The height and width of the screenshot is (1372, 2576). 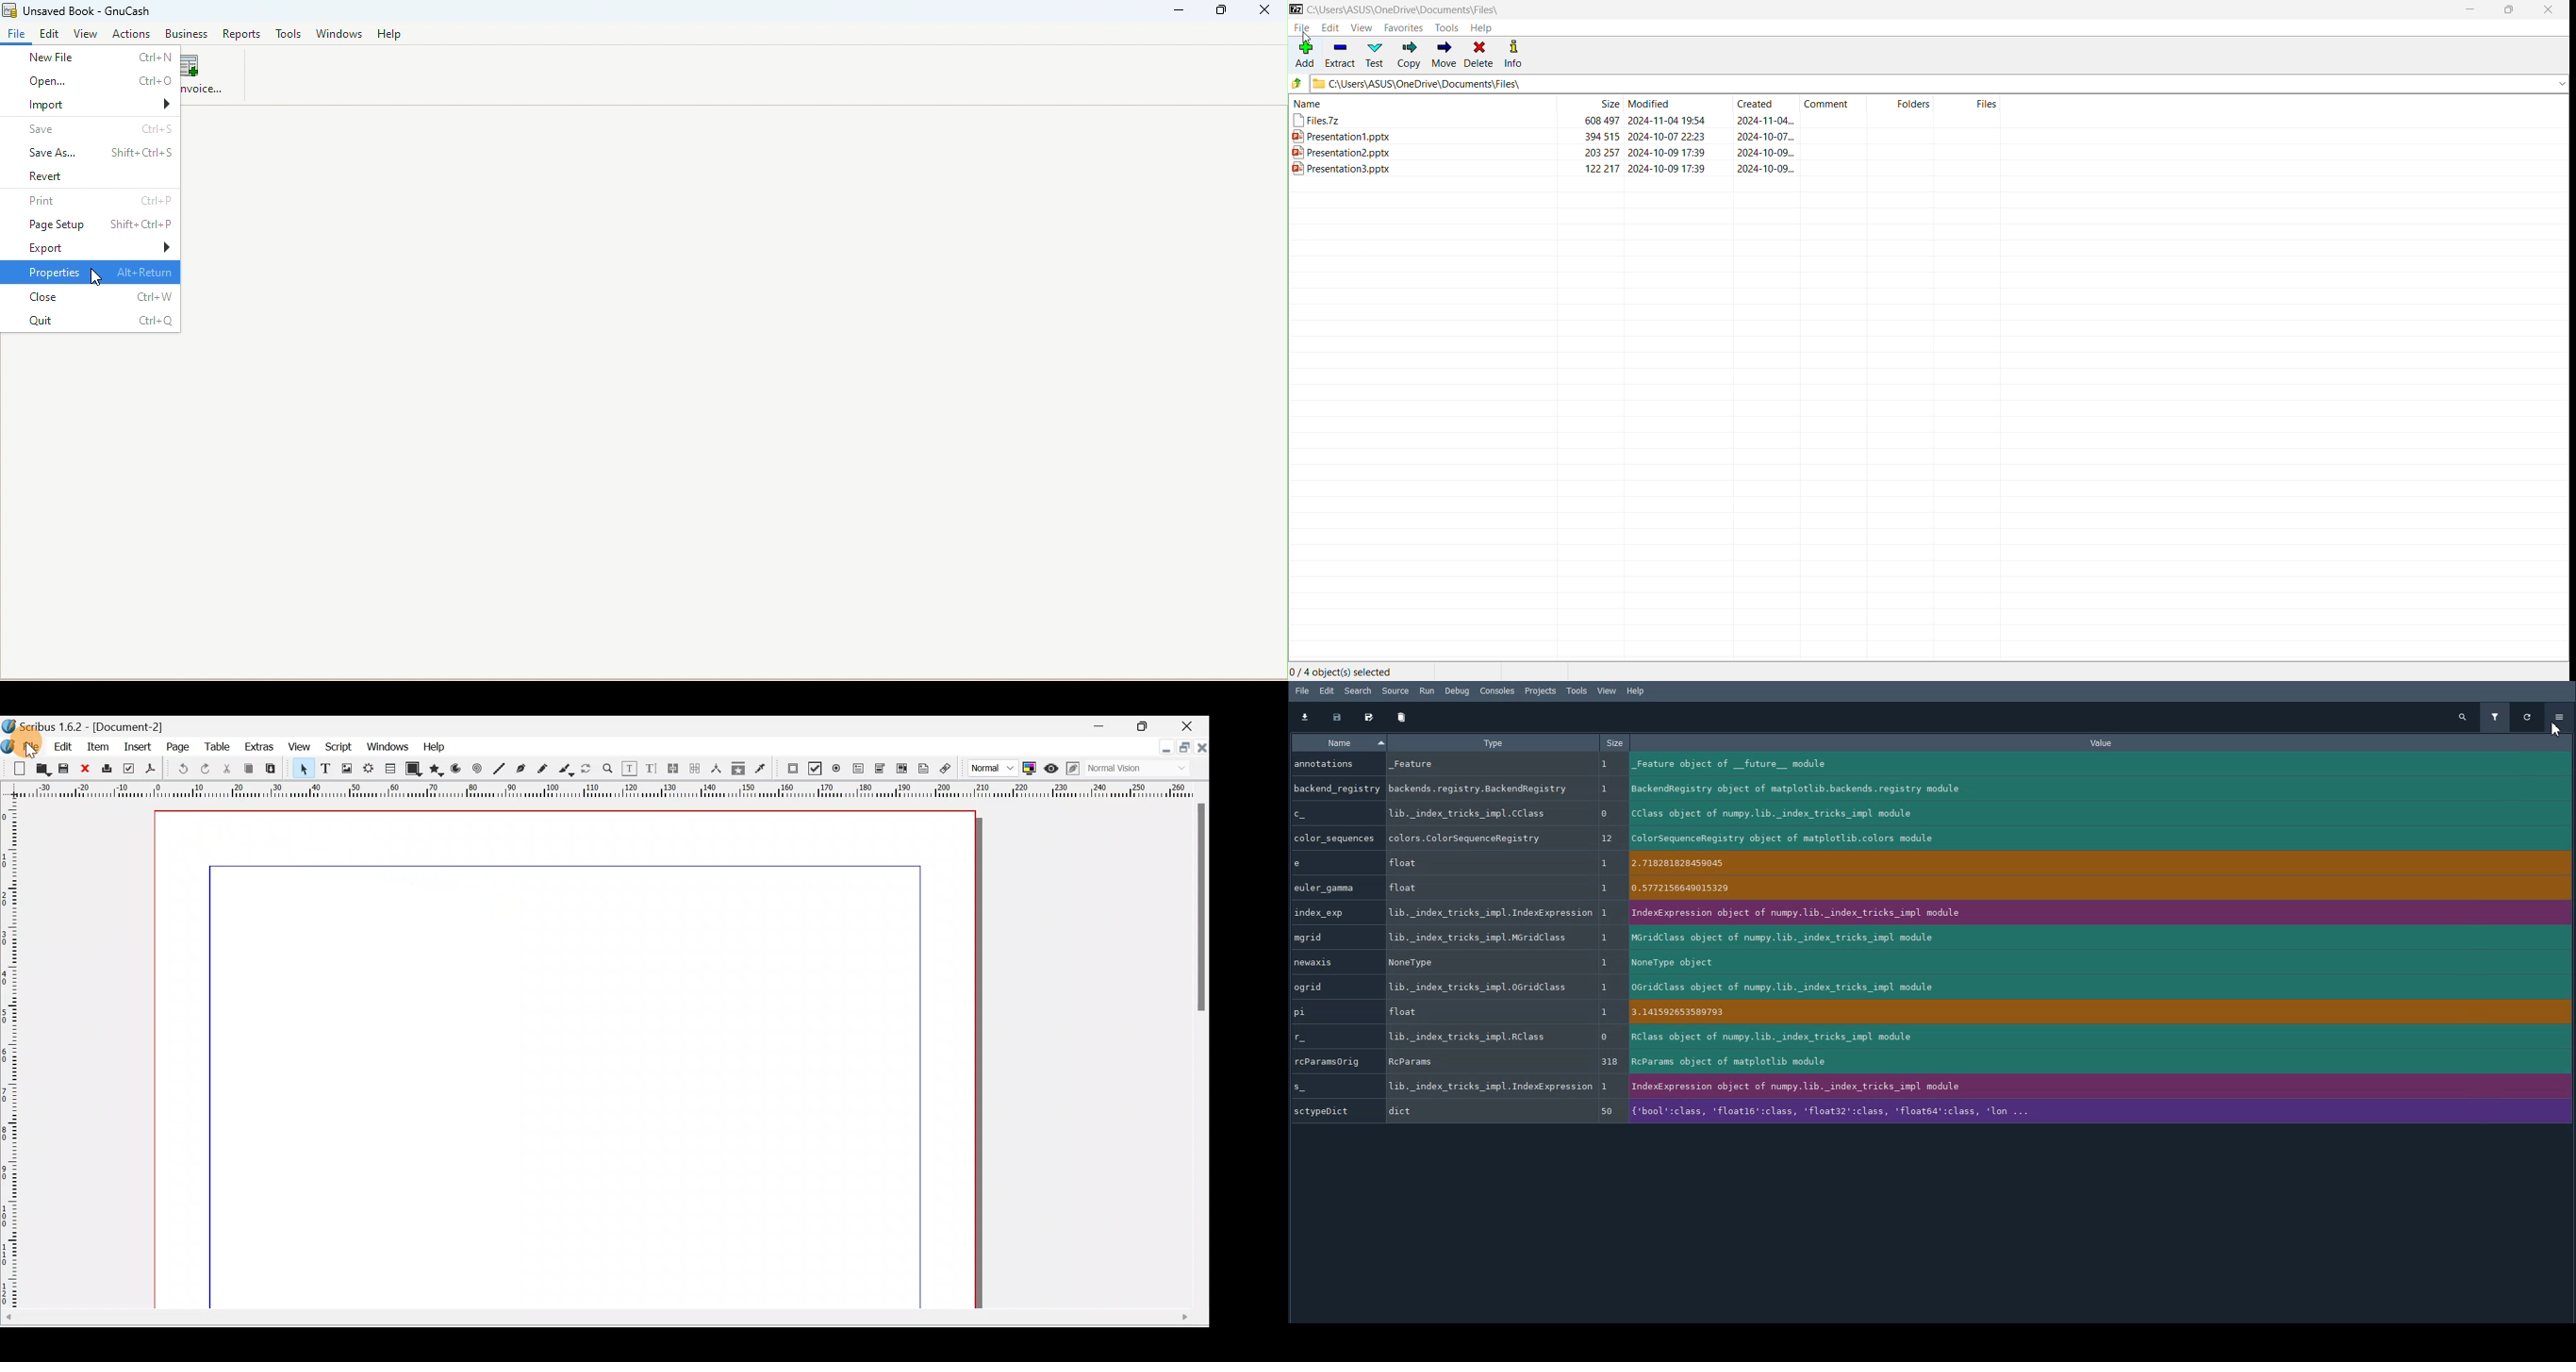 What do you see at coordinates (90, 297) in the screenshot?
I see `Close` at bounding box center [90, 297].